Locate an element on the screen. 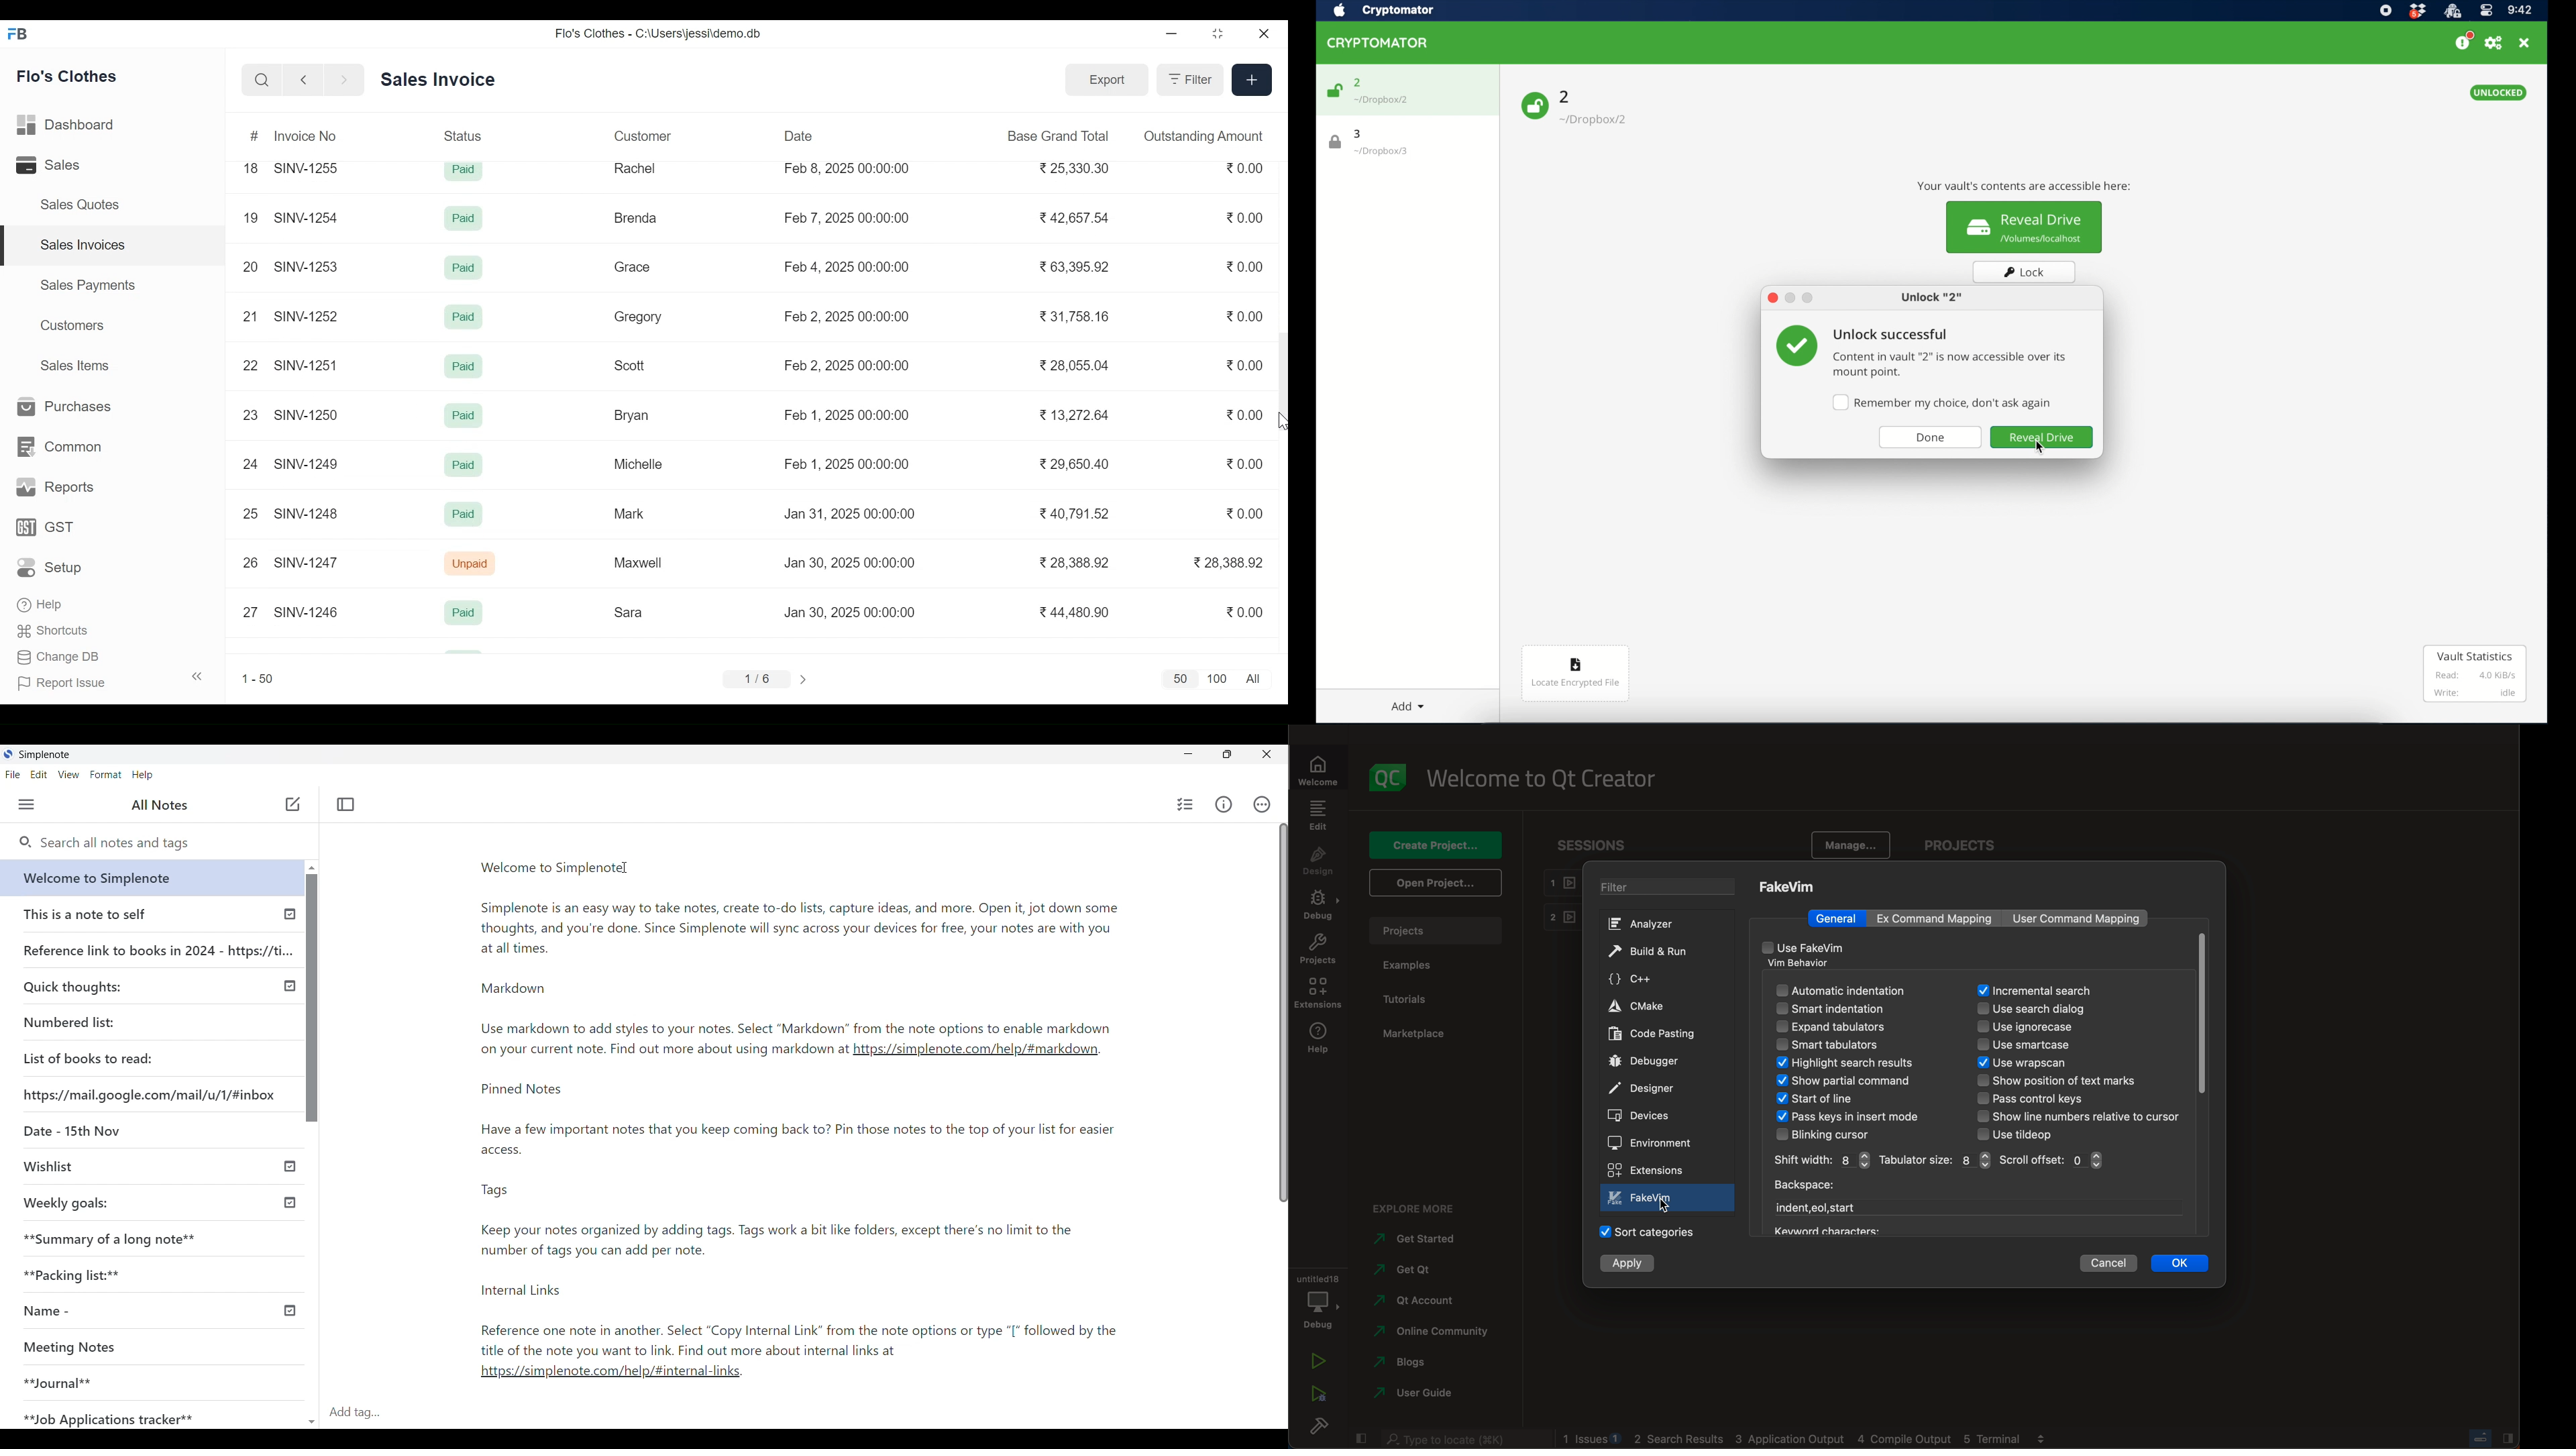  Go Forward is located at coordinates (341, 80).